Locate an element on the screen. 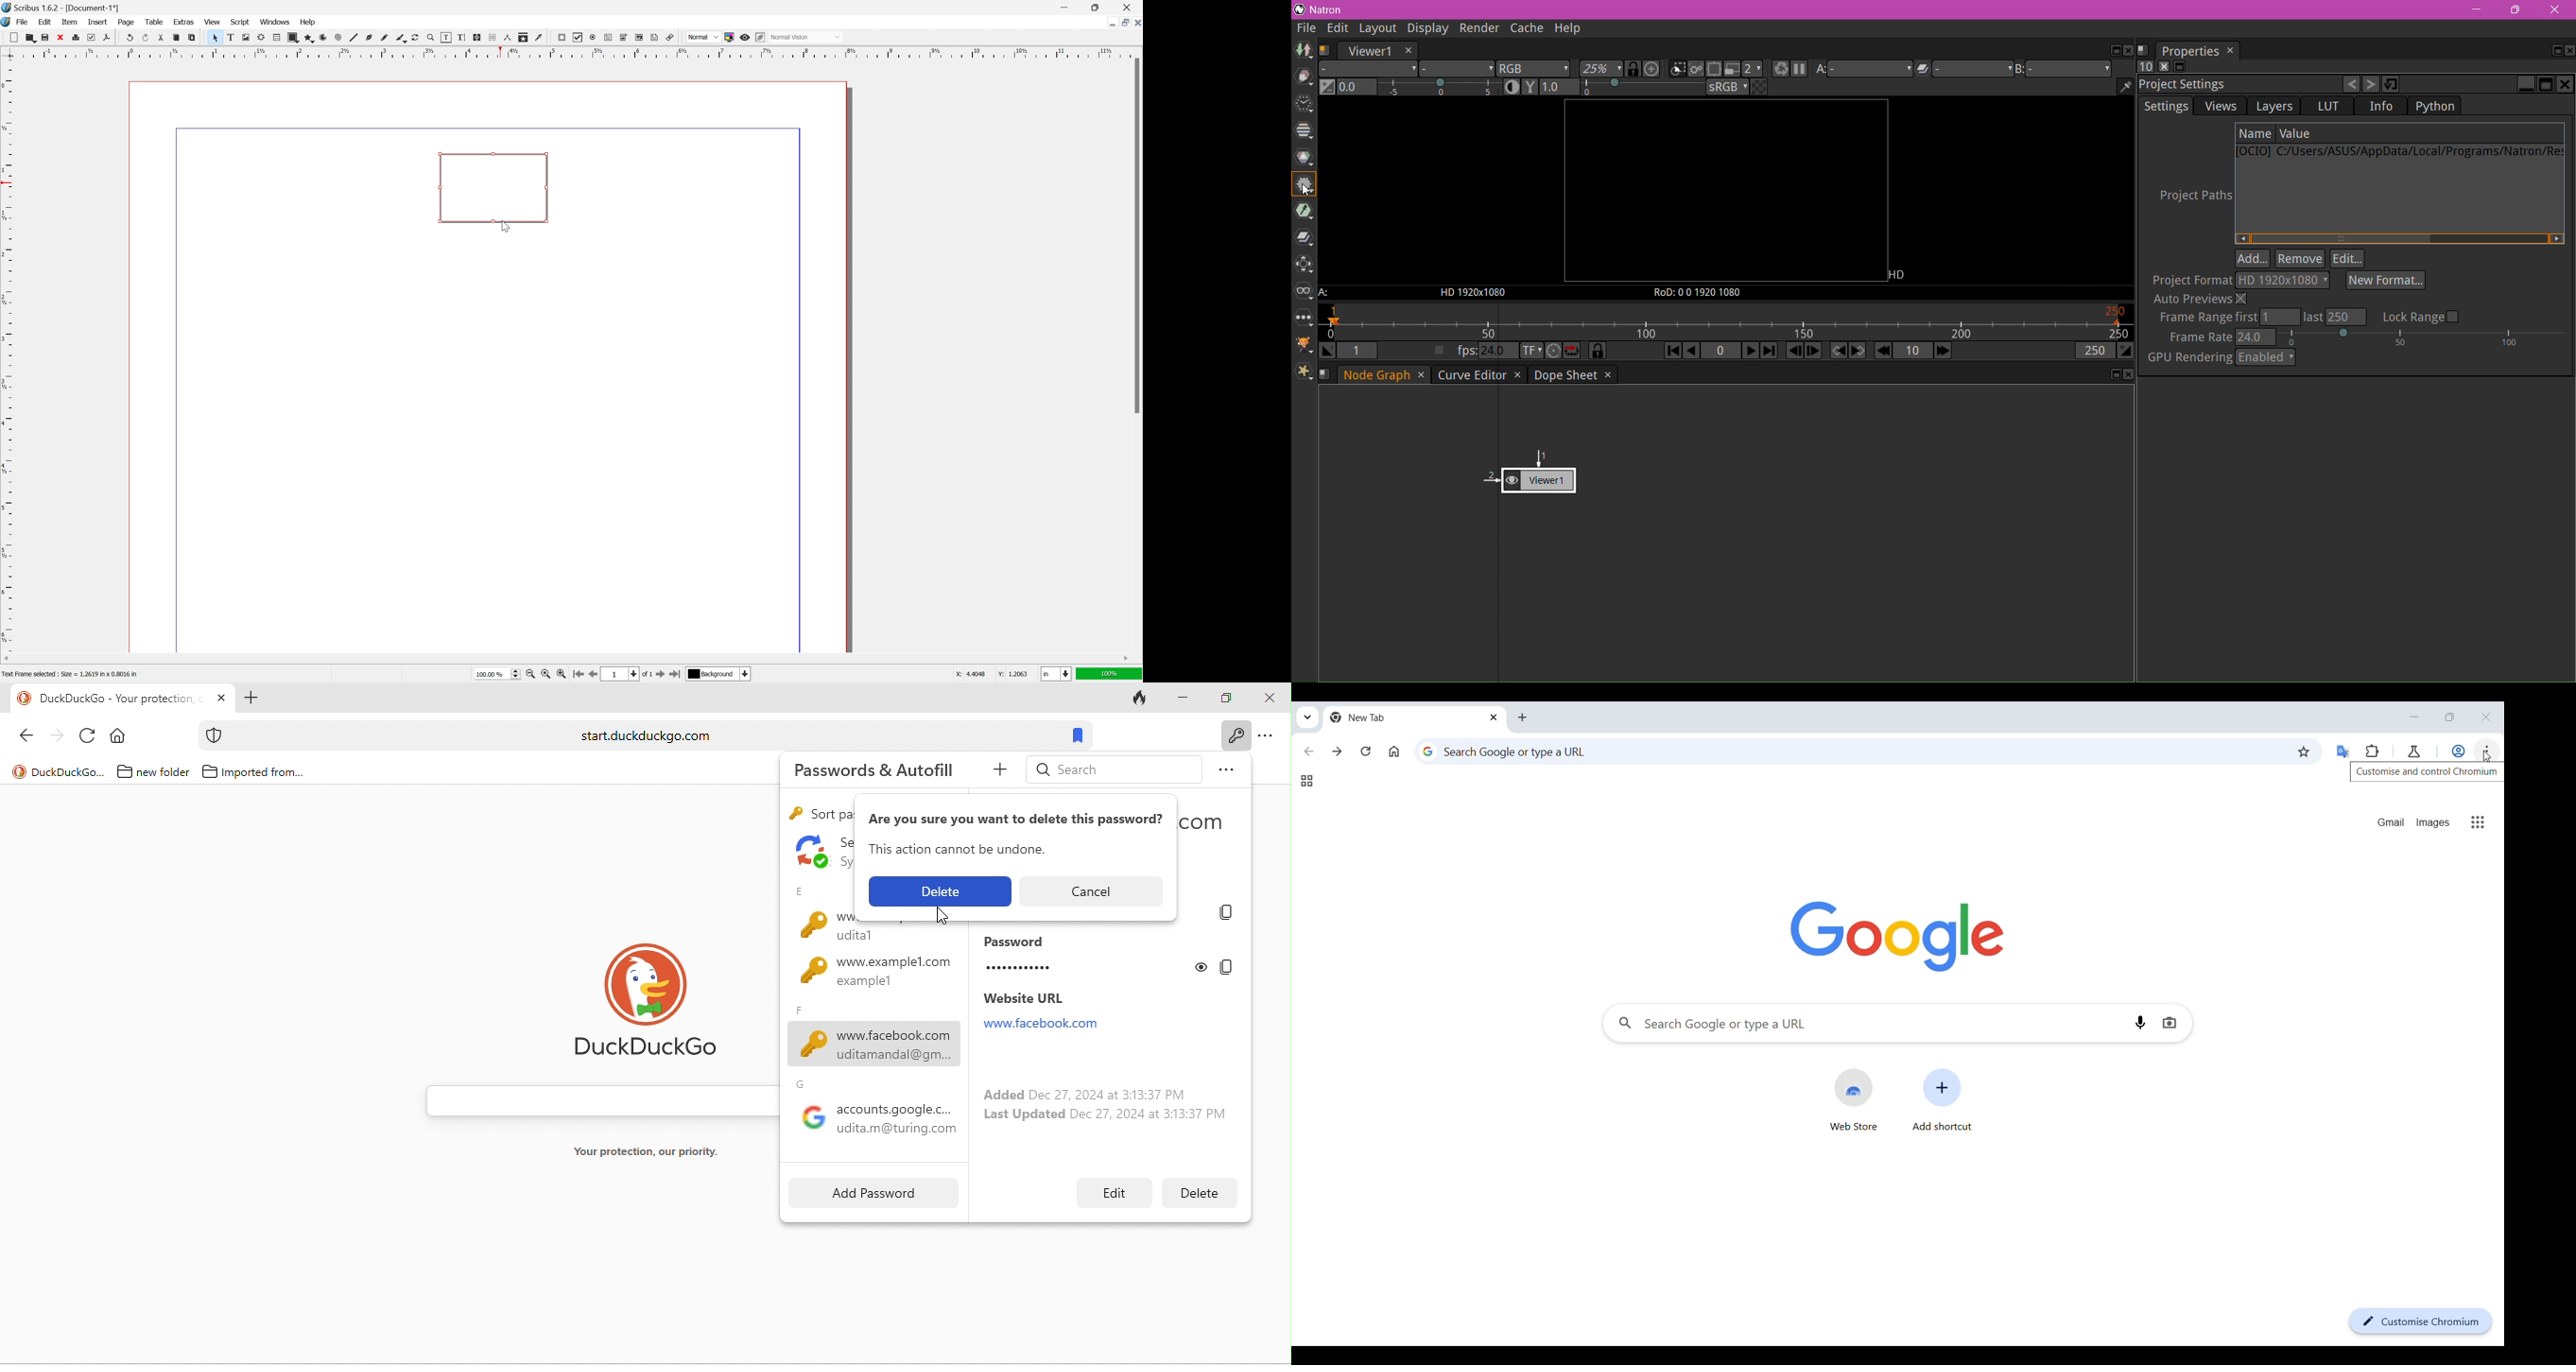 The width and height of the screenshot is (2576, 1372). www.facebook.com is located at coordinates (871, 1037).